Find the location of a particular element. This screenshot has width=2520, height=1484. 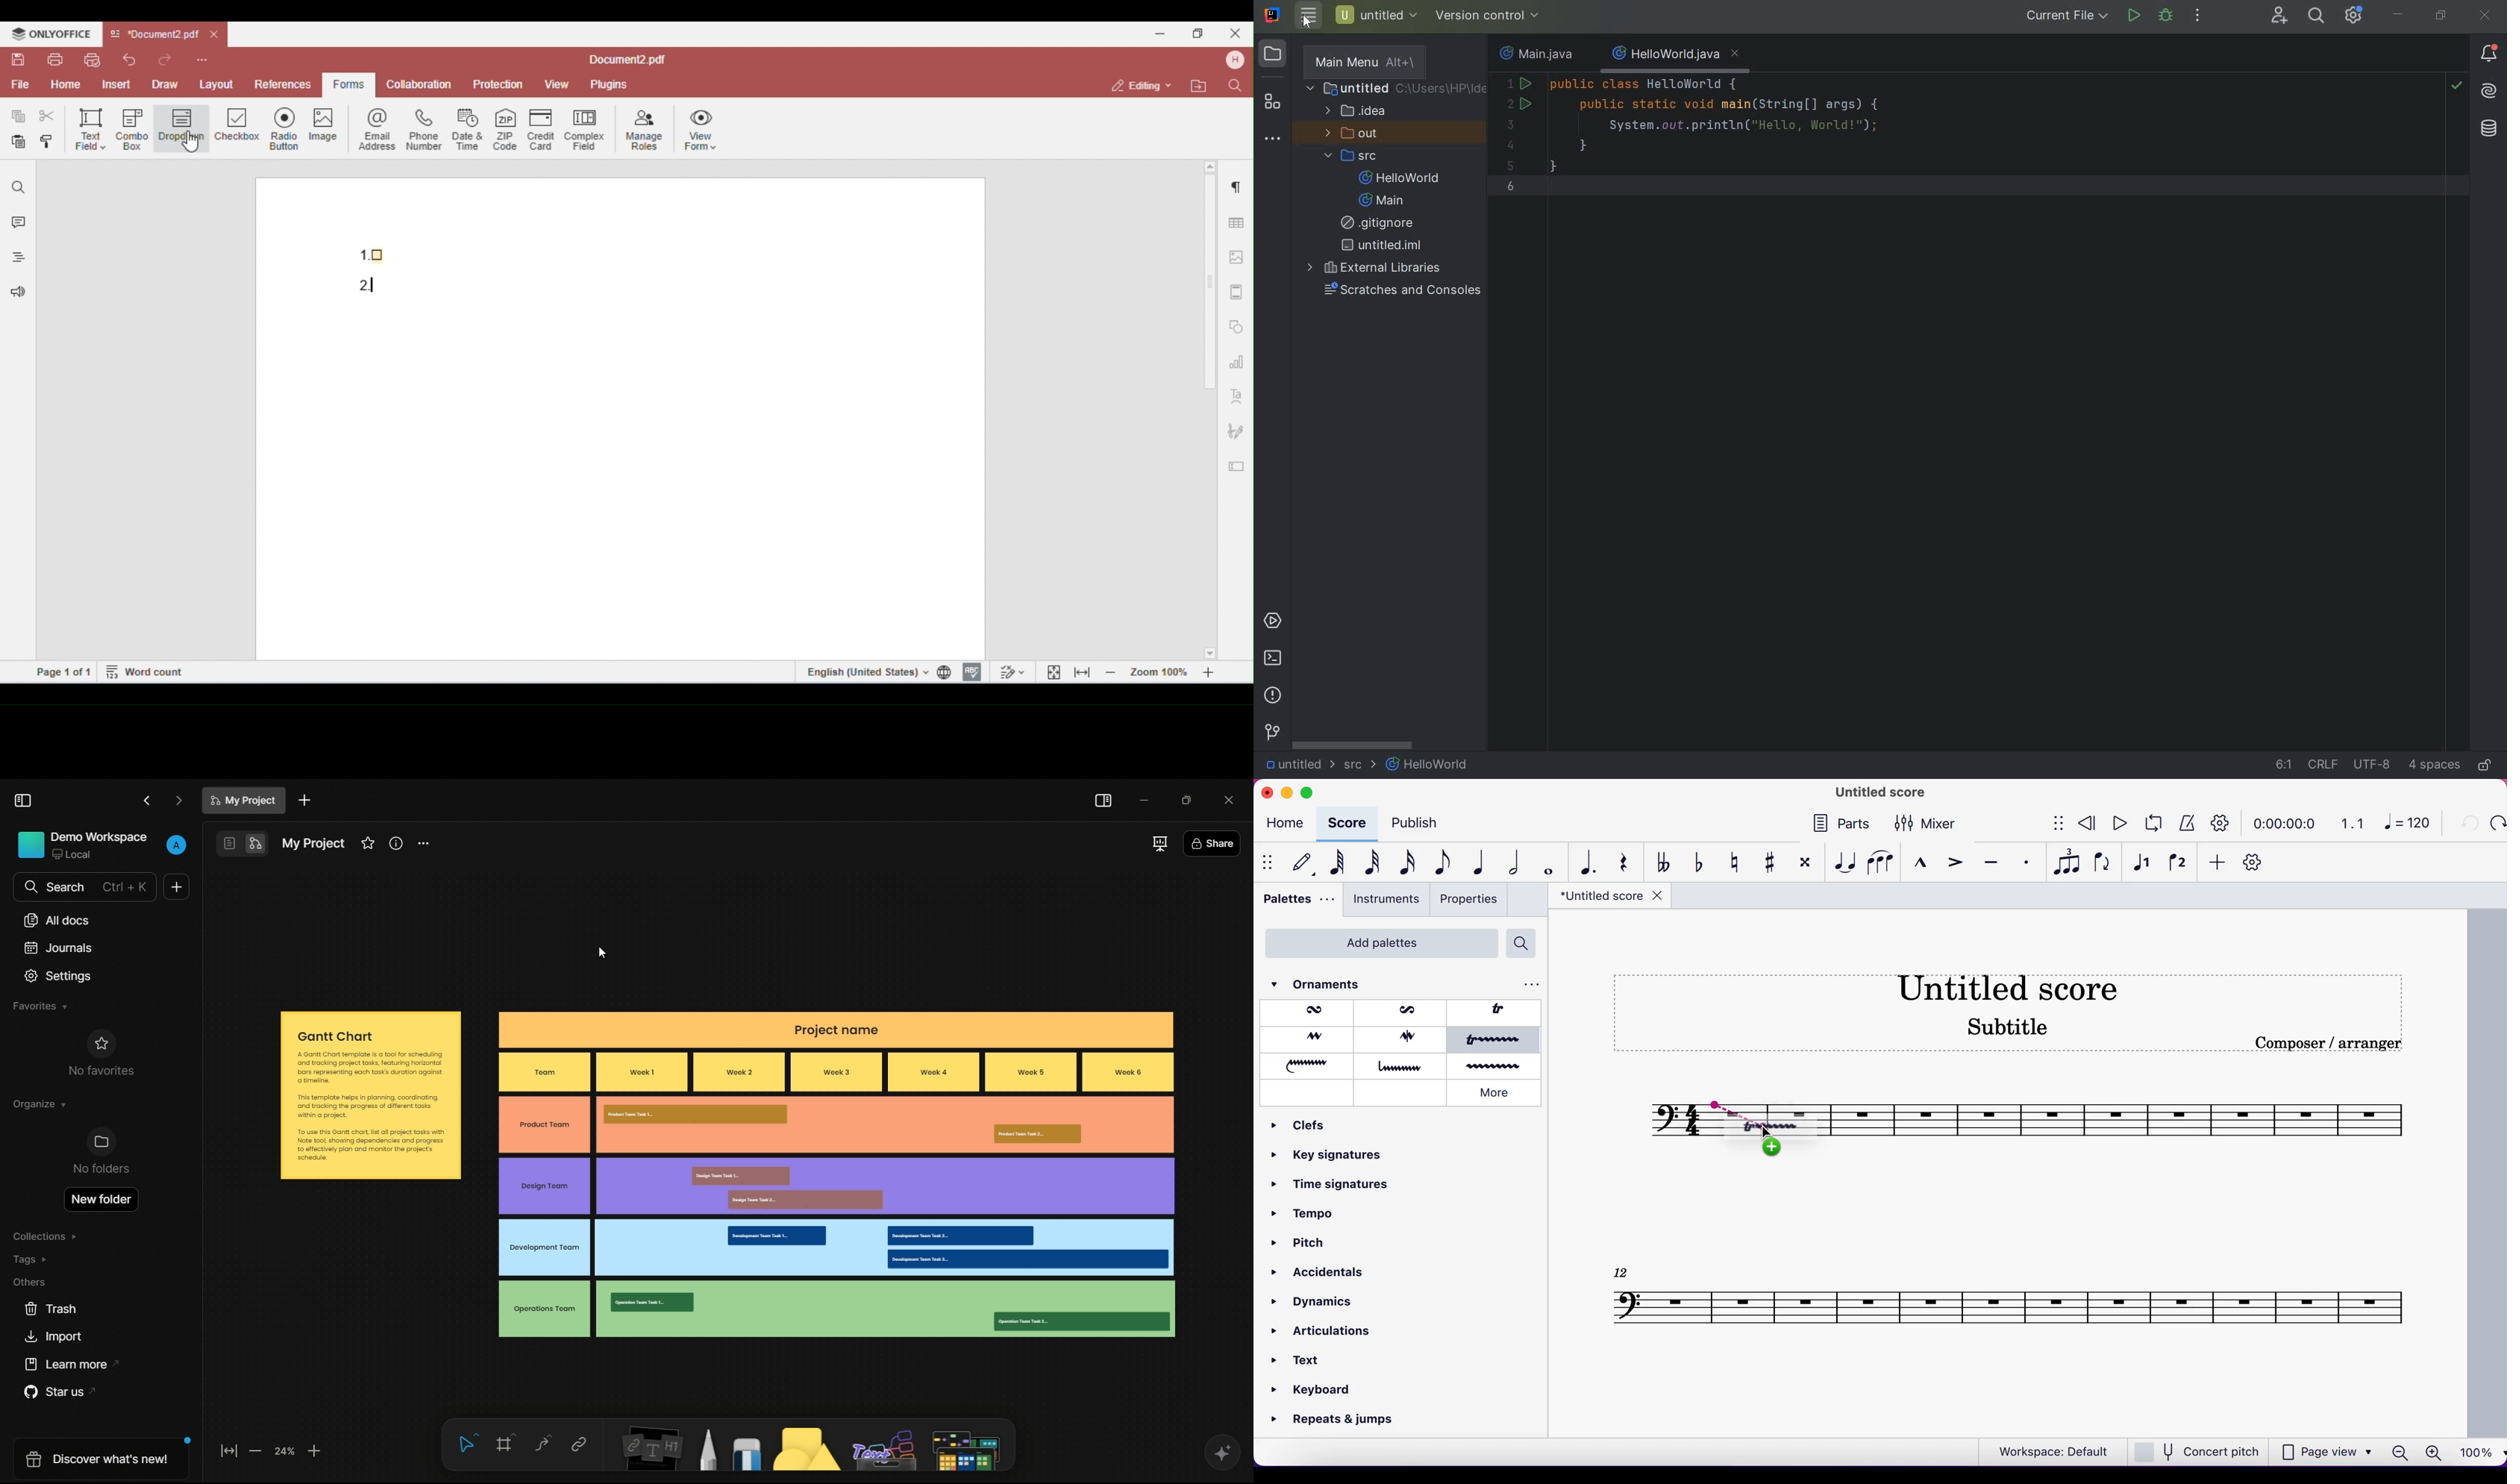

more options is located at coordinates (1530, 985).